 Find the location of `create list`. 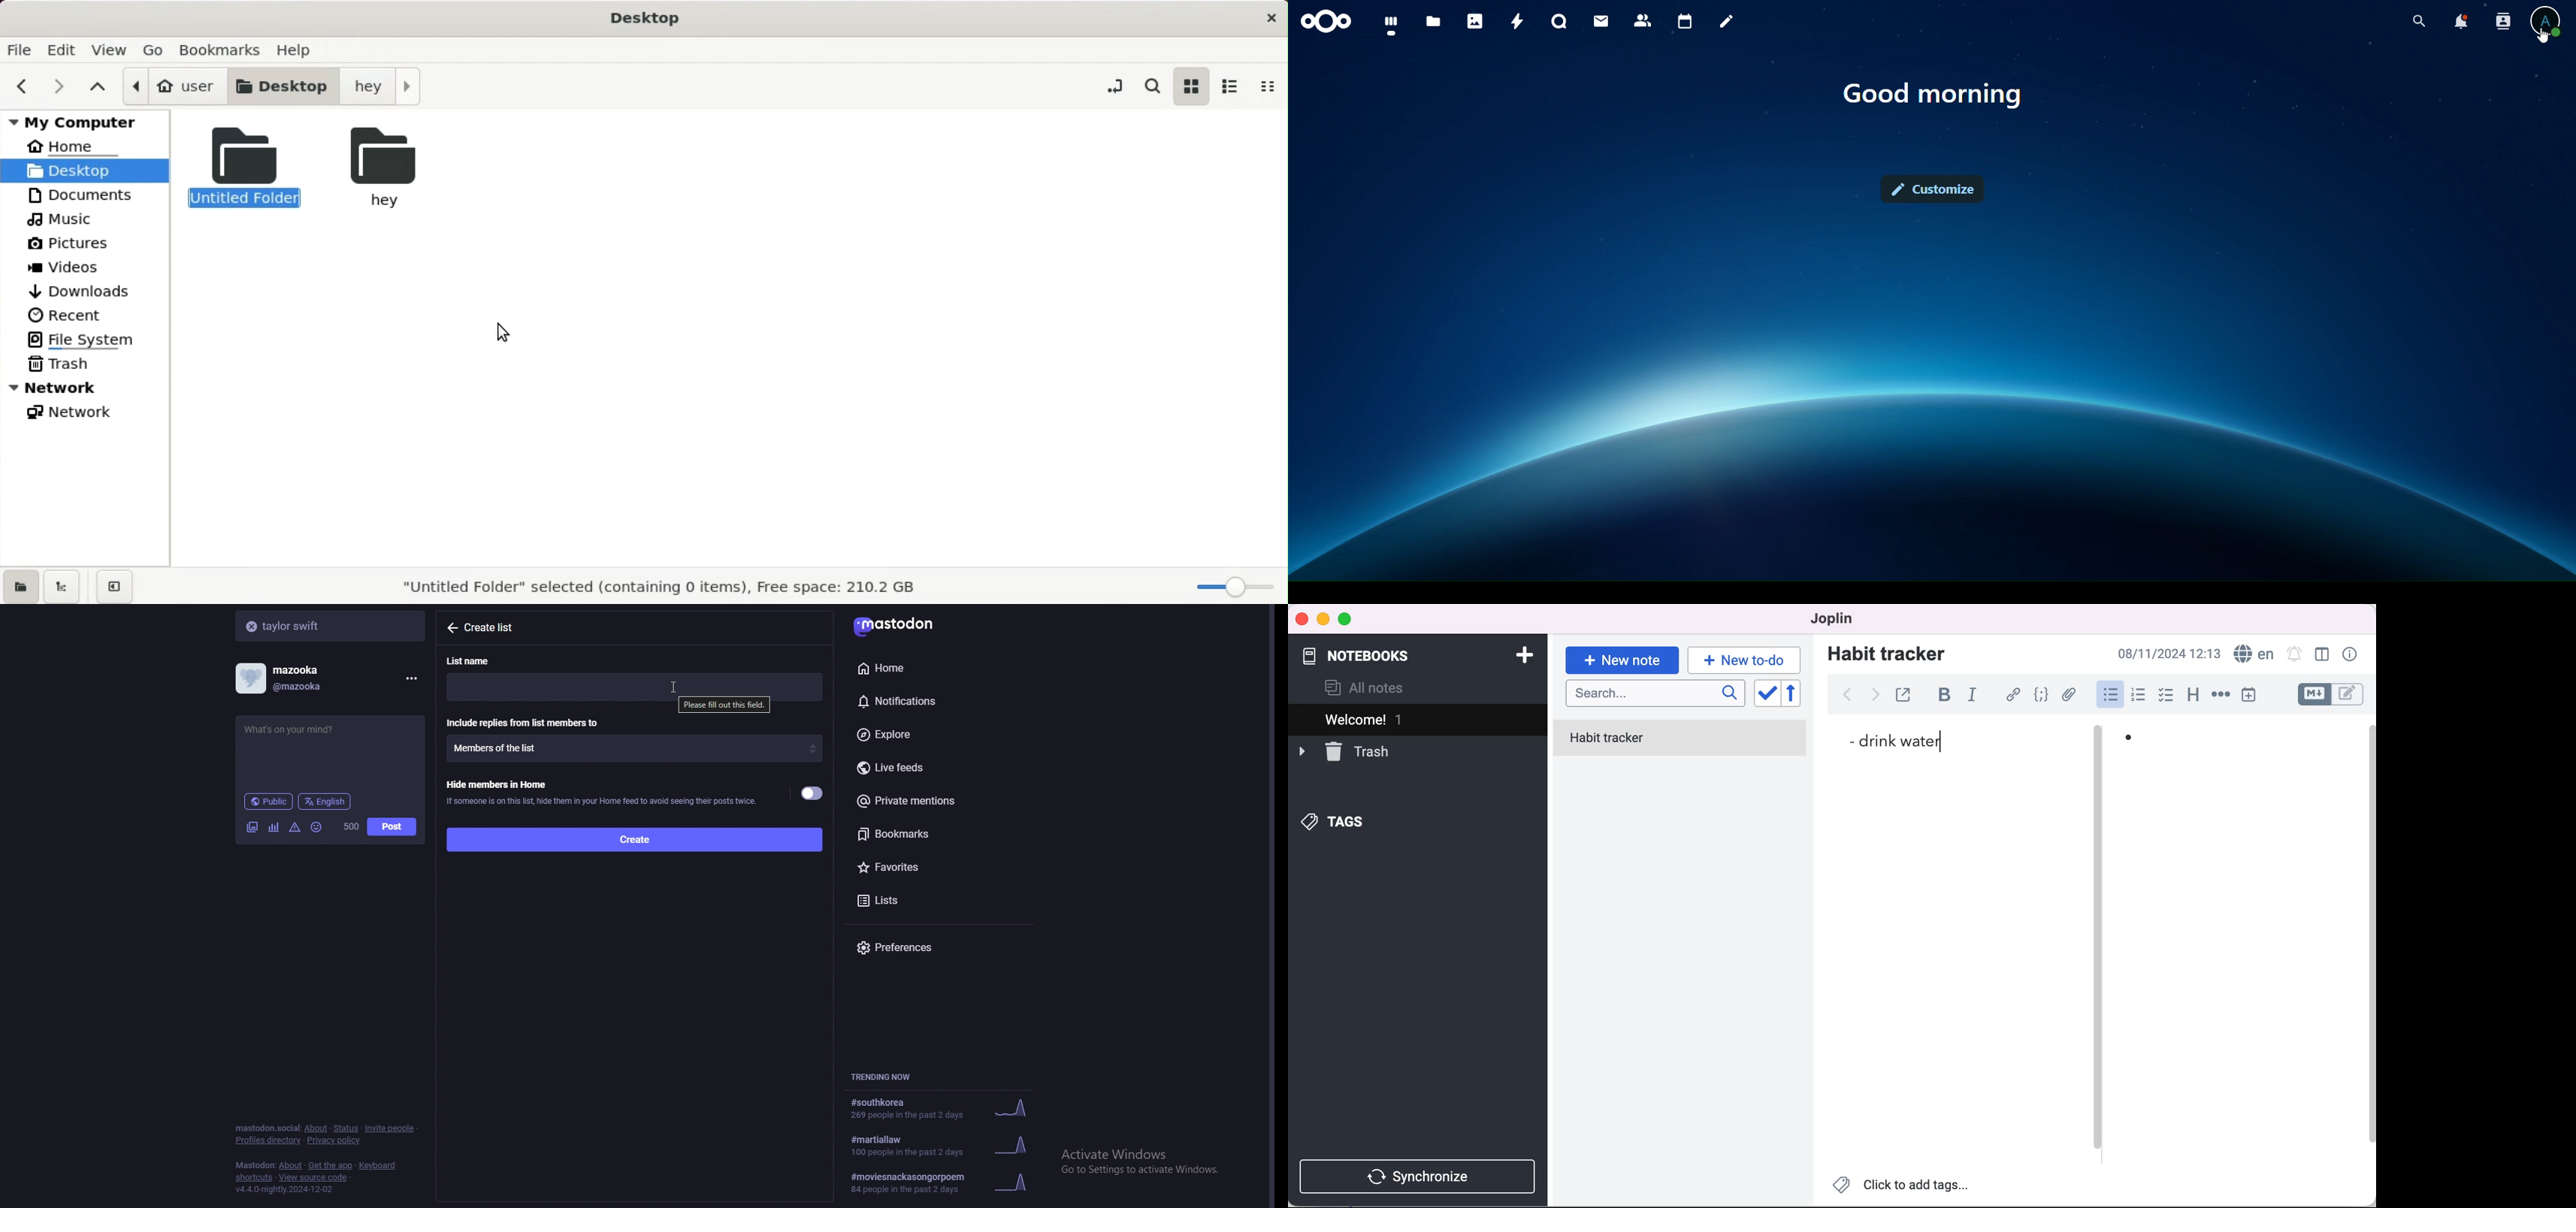

create list is located at coordinates (498, 628).